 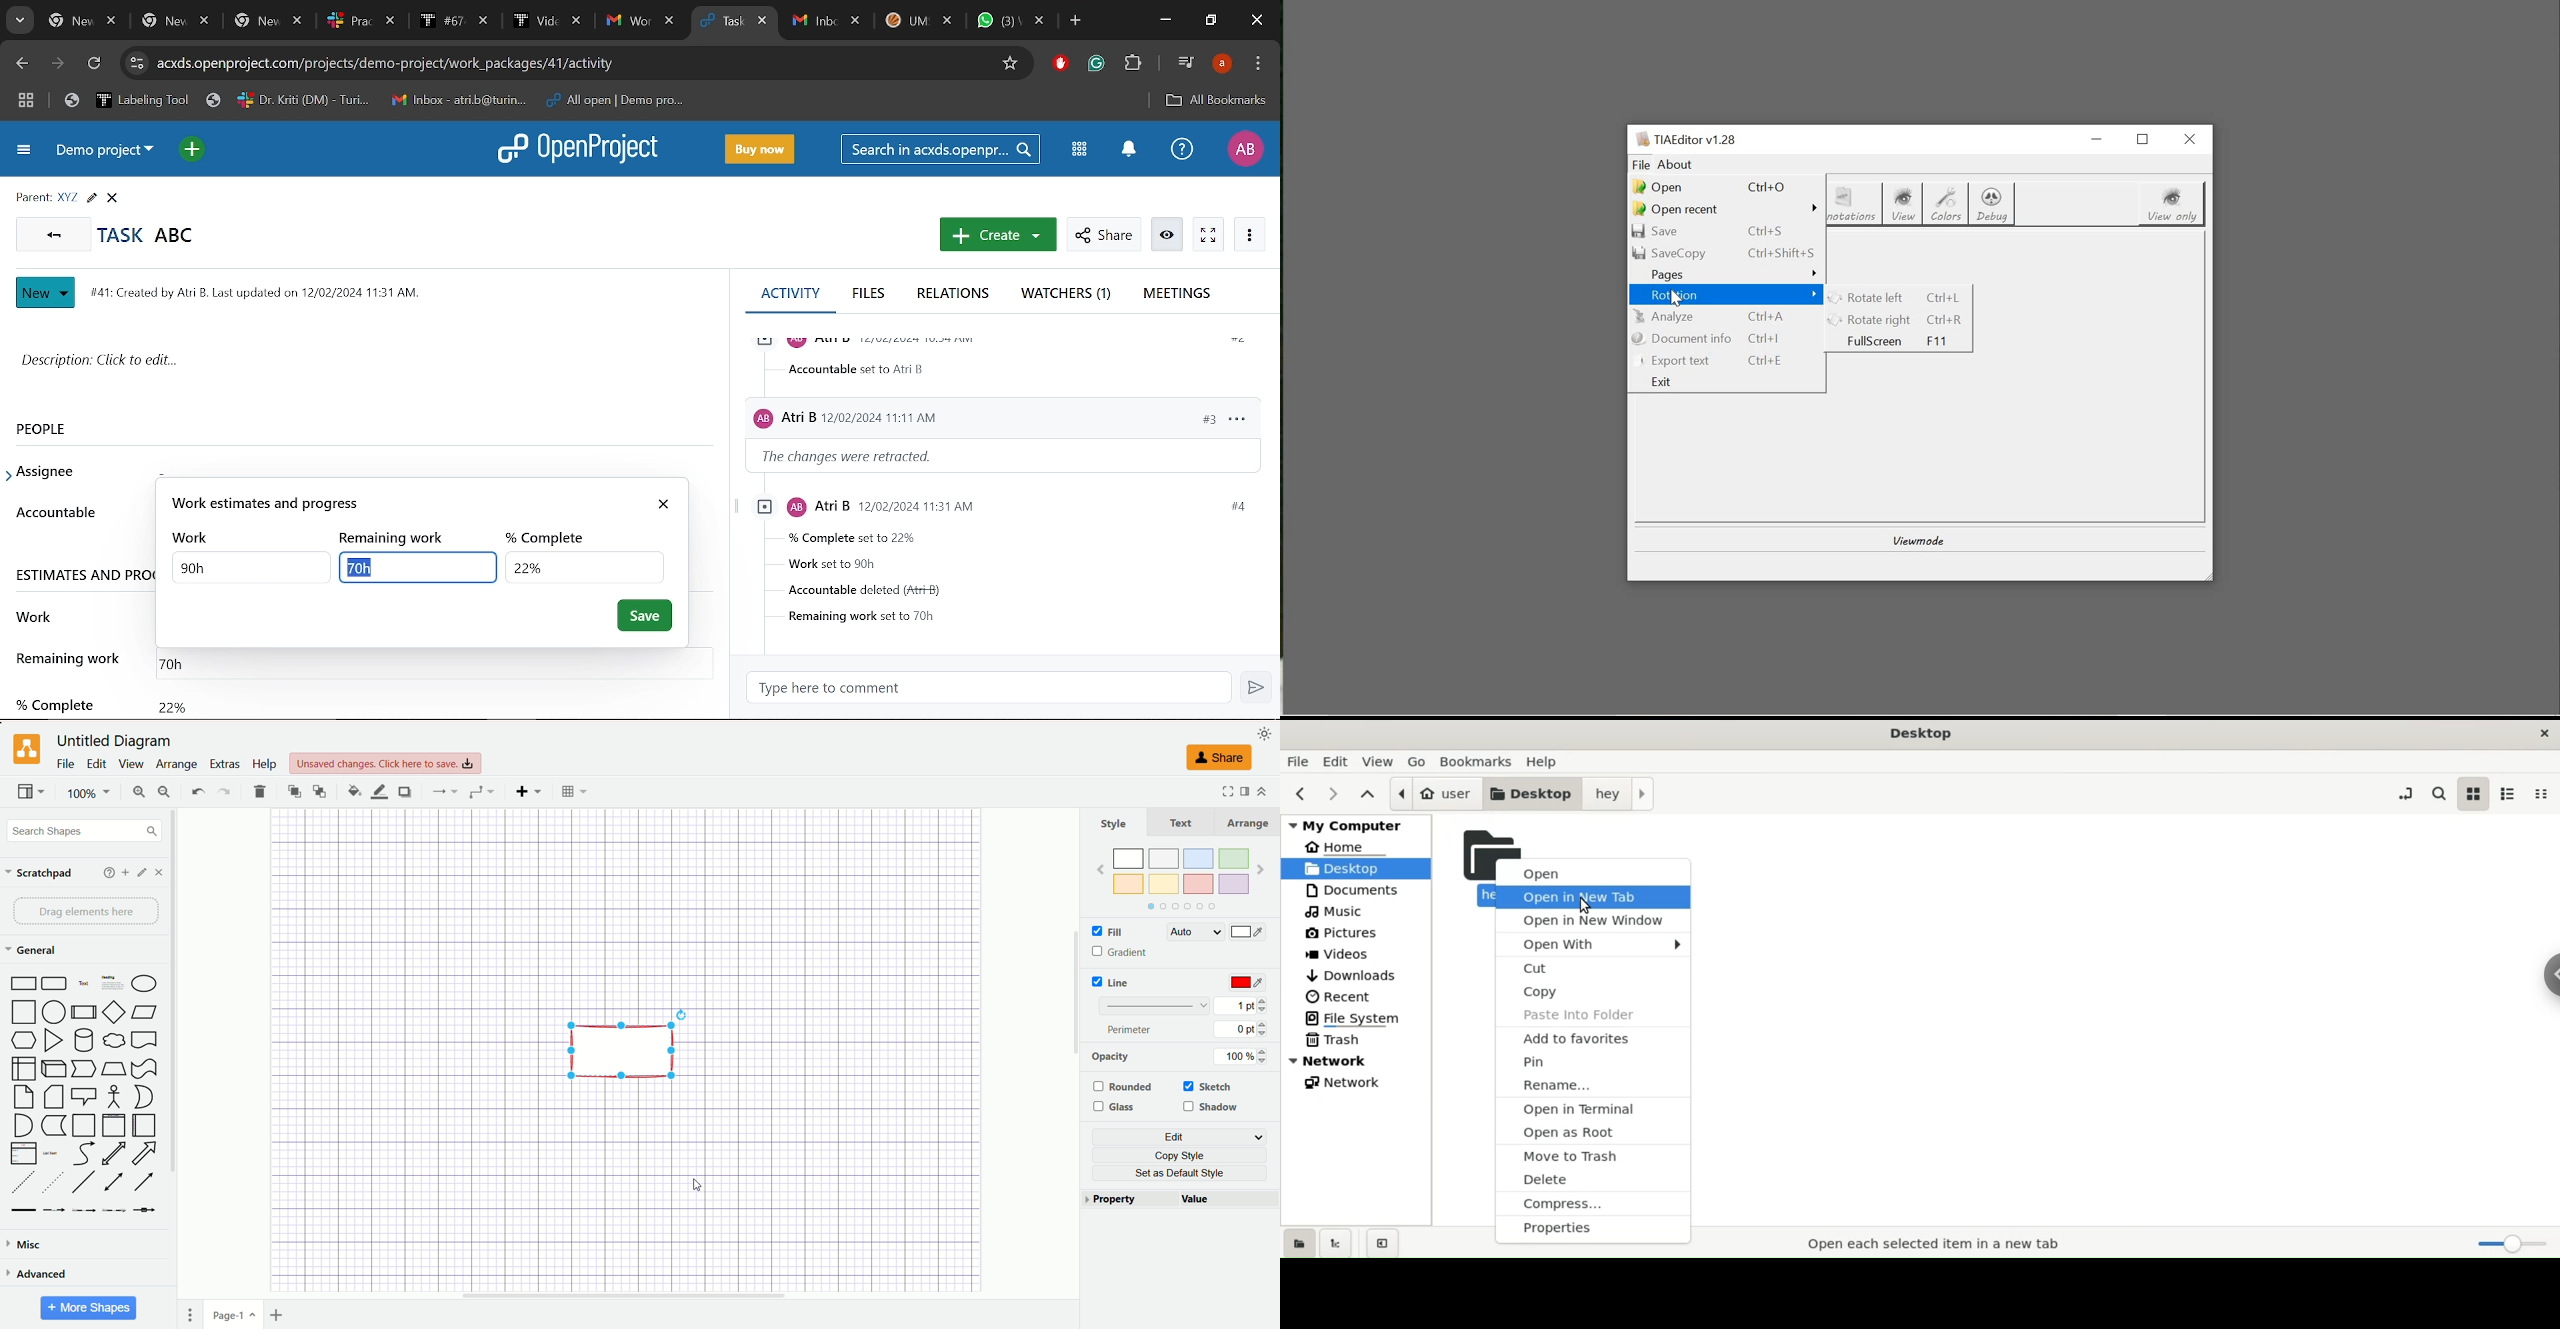 I want to click on open in new tab, so click(x=1596, y=898).